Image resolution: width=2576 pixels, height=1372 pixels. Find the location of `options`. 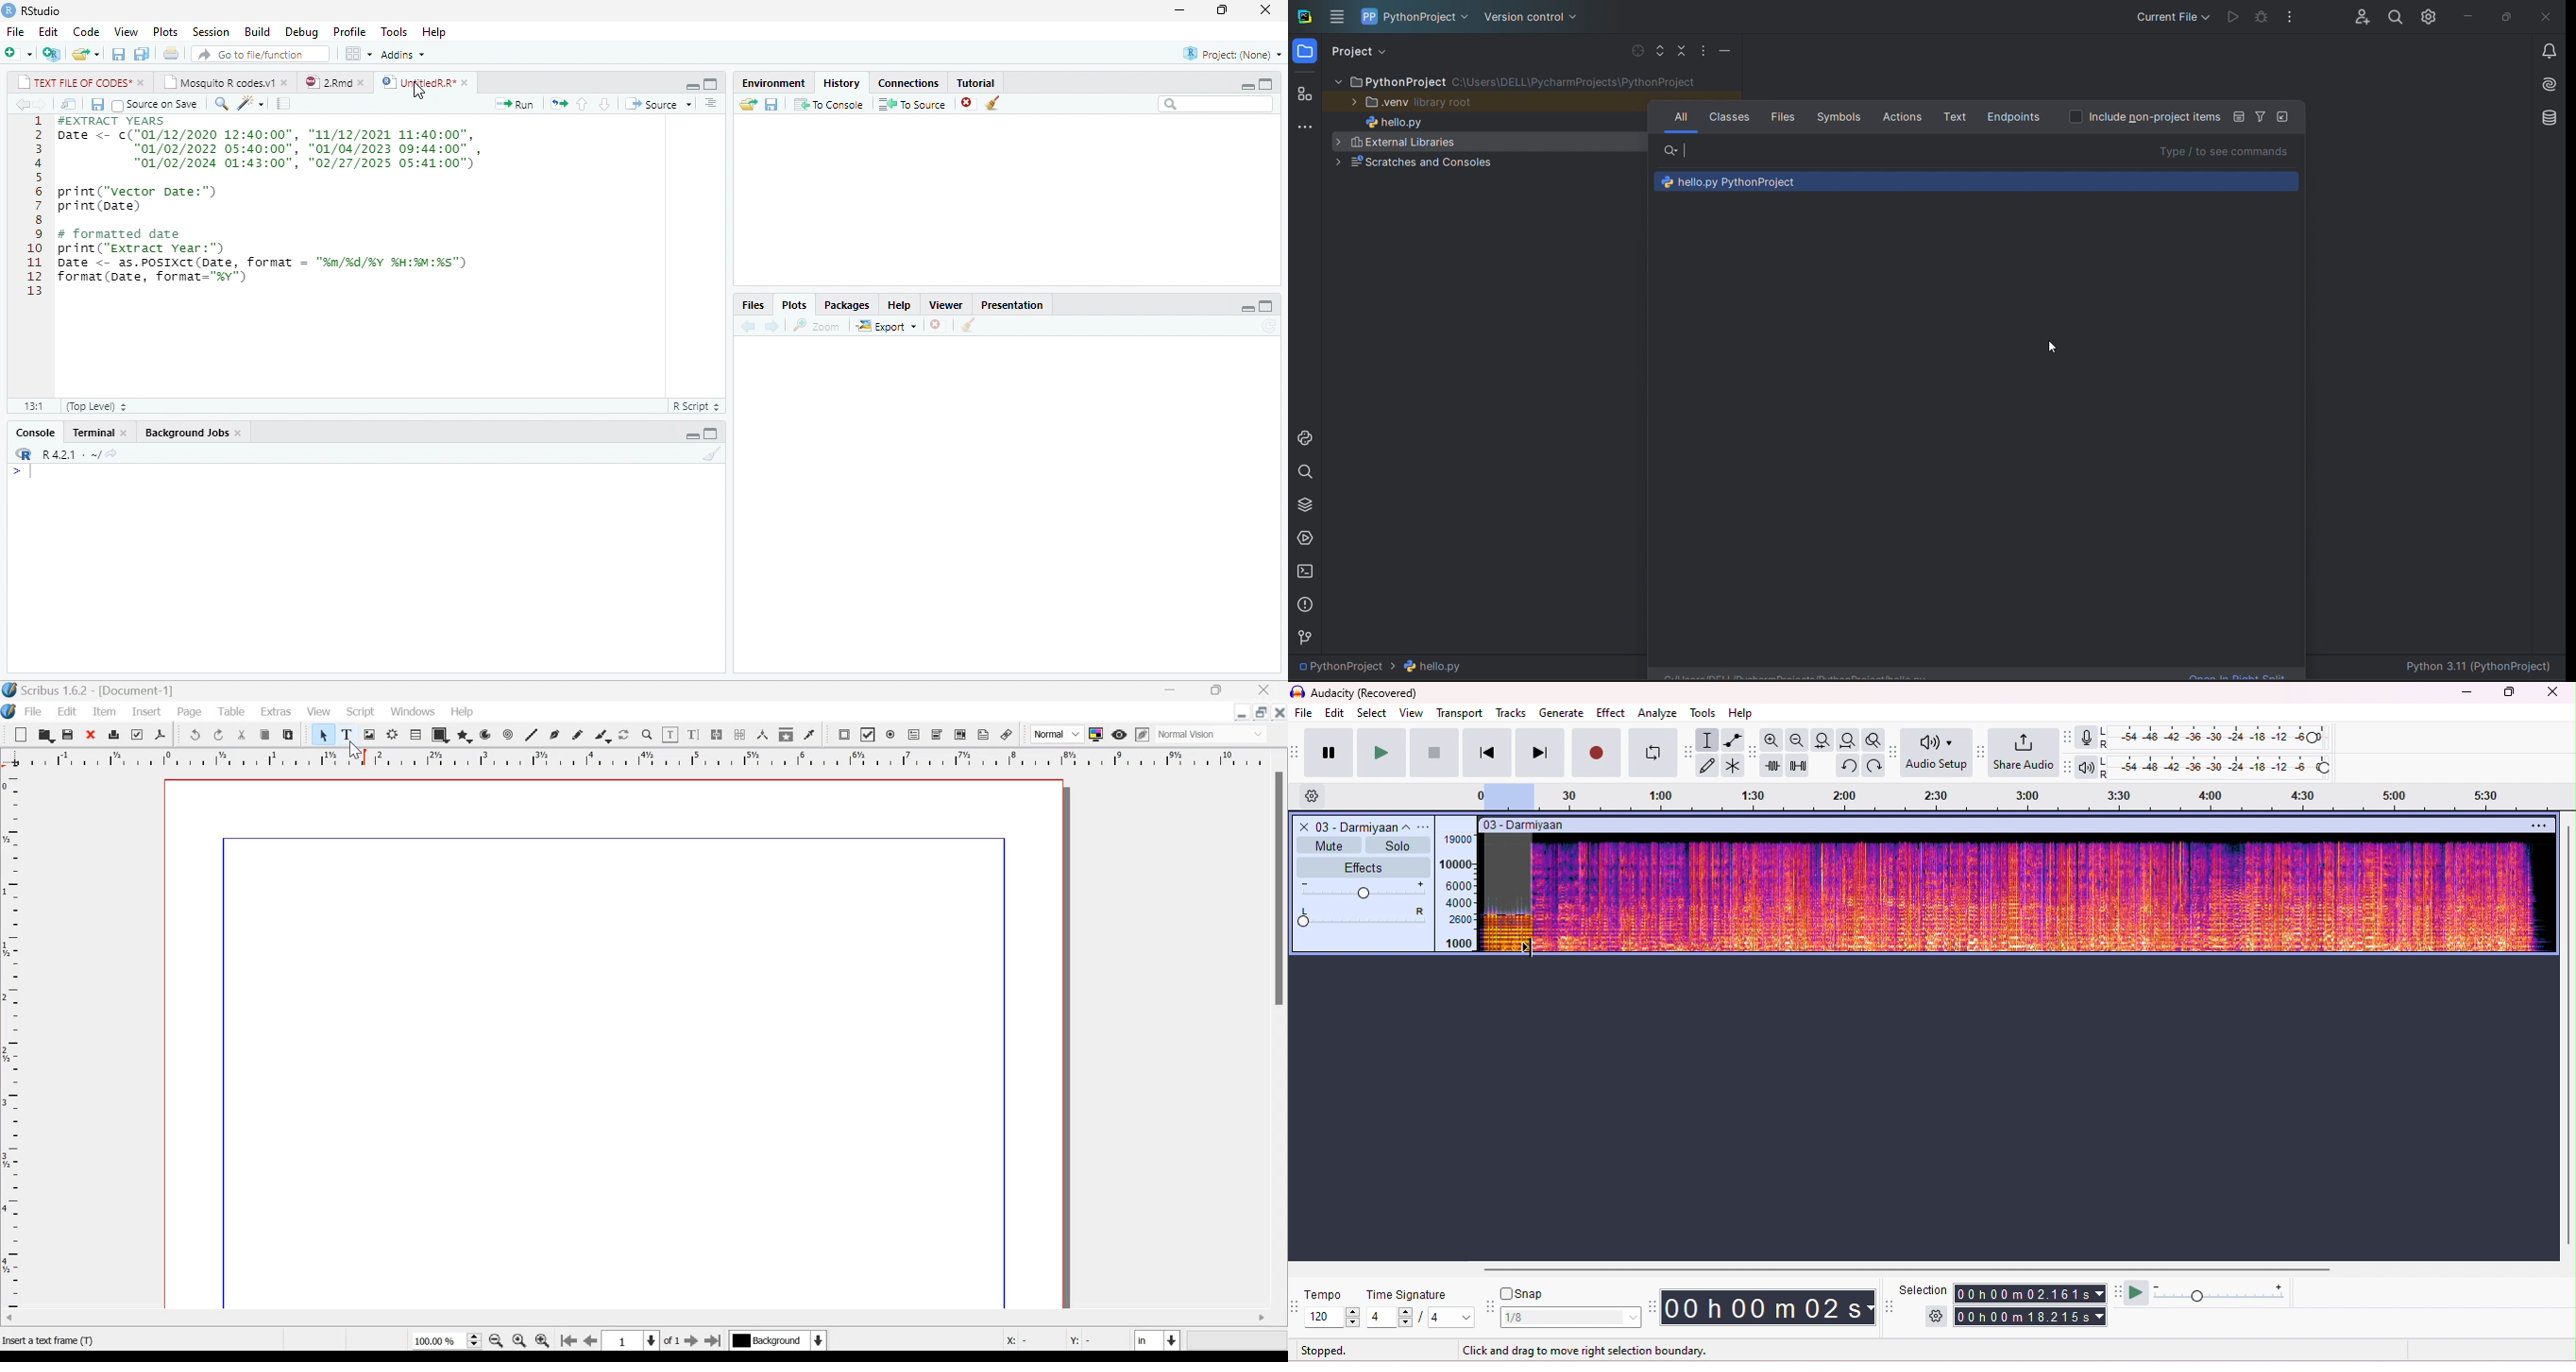

options is located at coordinates (1425, 827).